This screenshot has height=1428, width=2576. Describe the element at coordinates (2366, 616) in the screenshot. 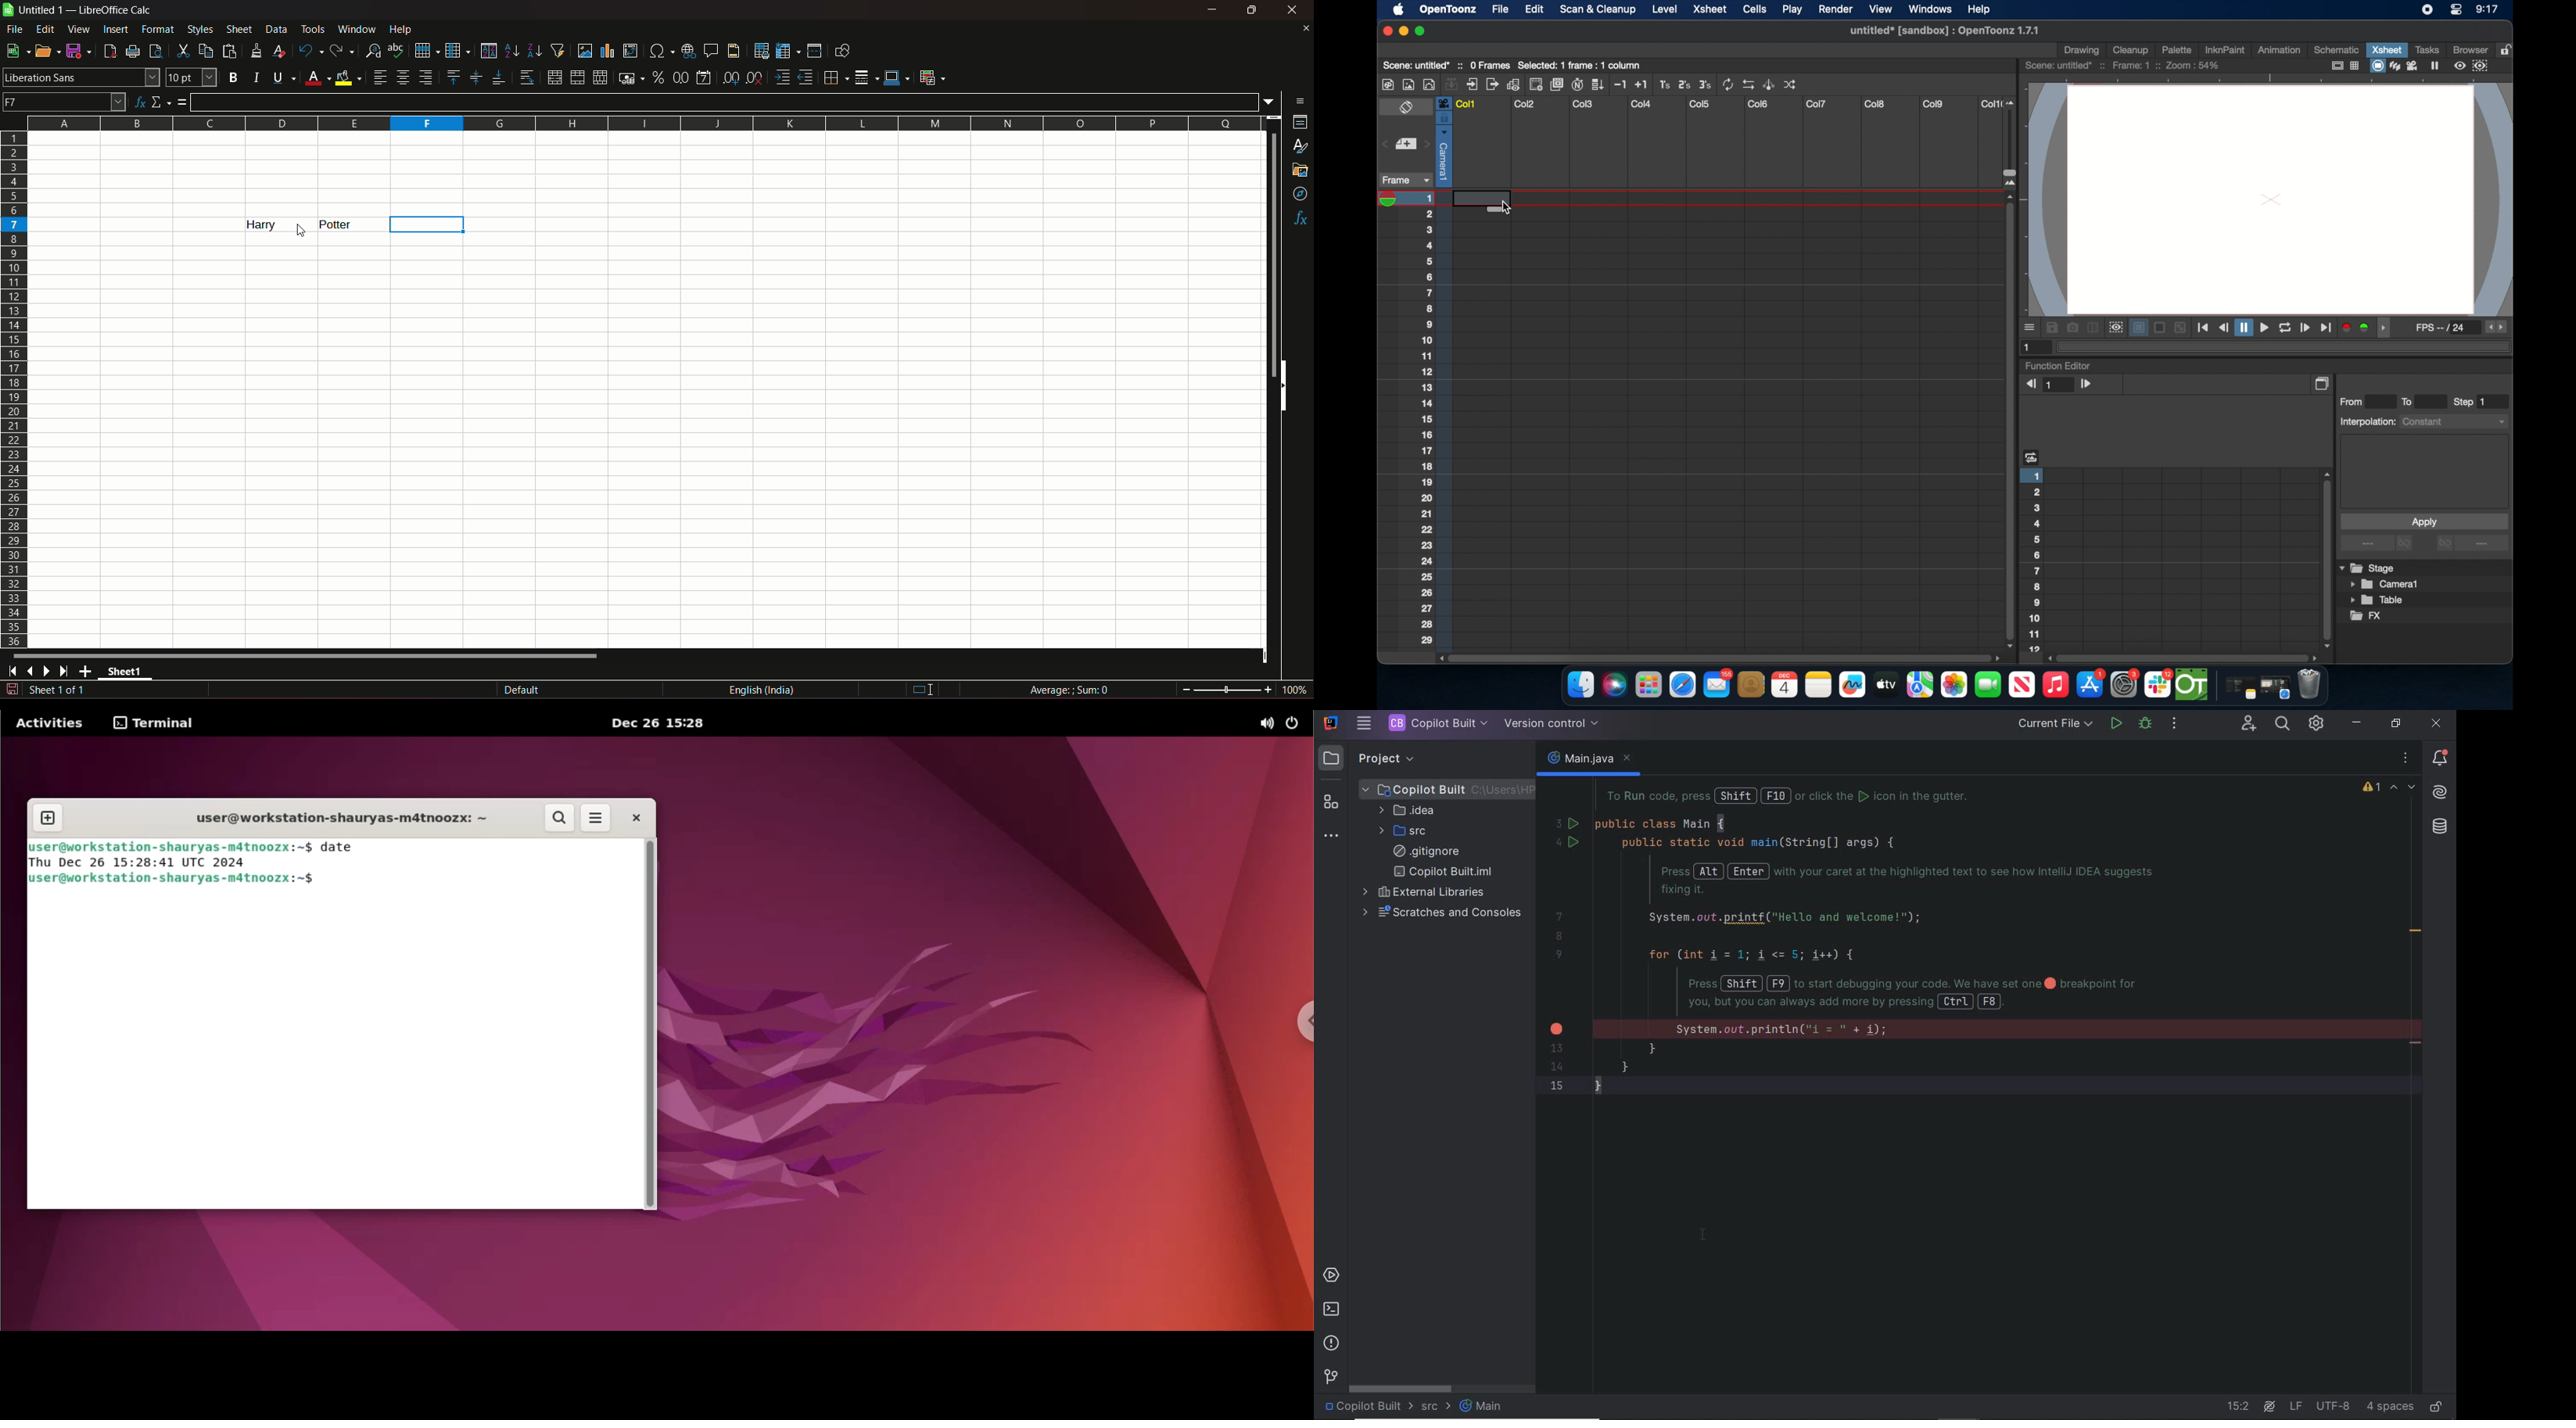

I see `fx` at that location.